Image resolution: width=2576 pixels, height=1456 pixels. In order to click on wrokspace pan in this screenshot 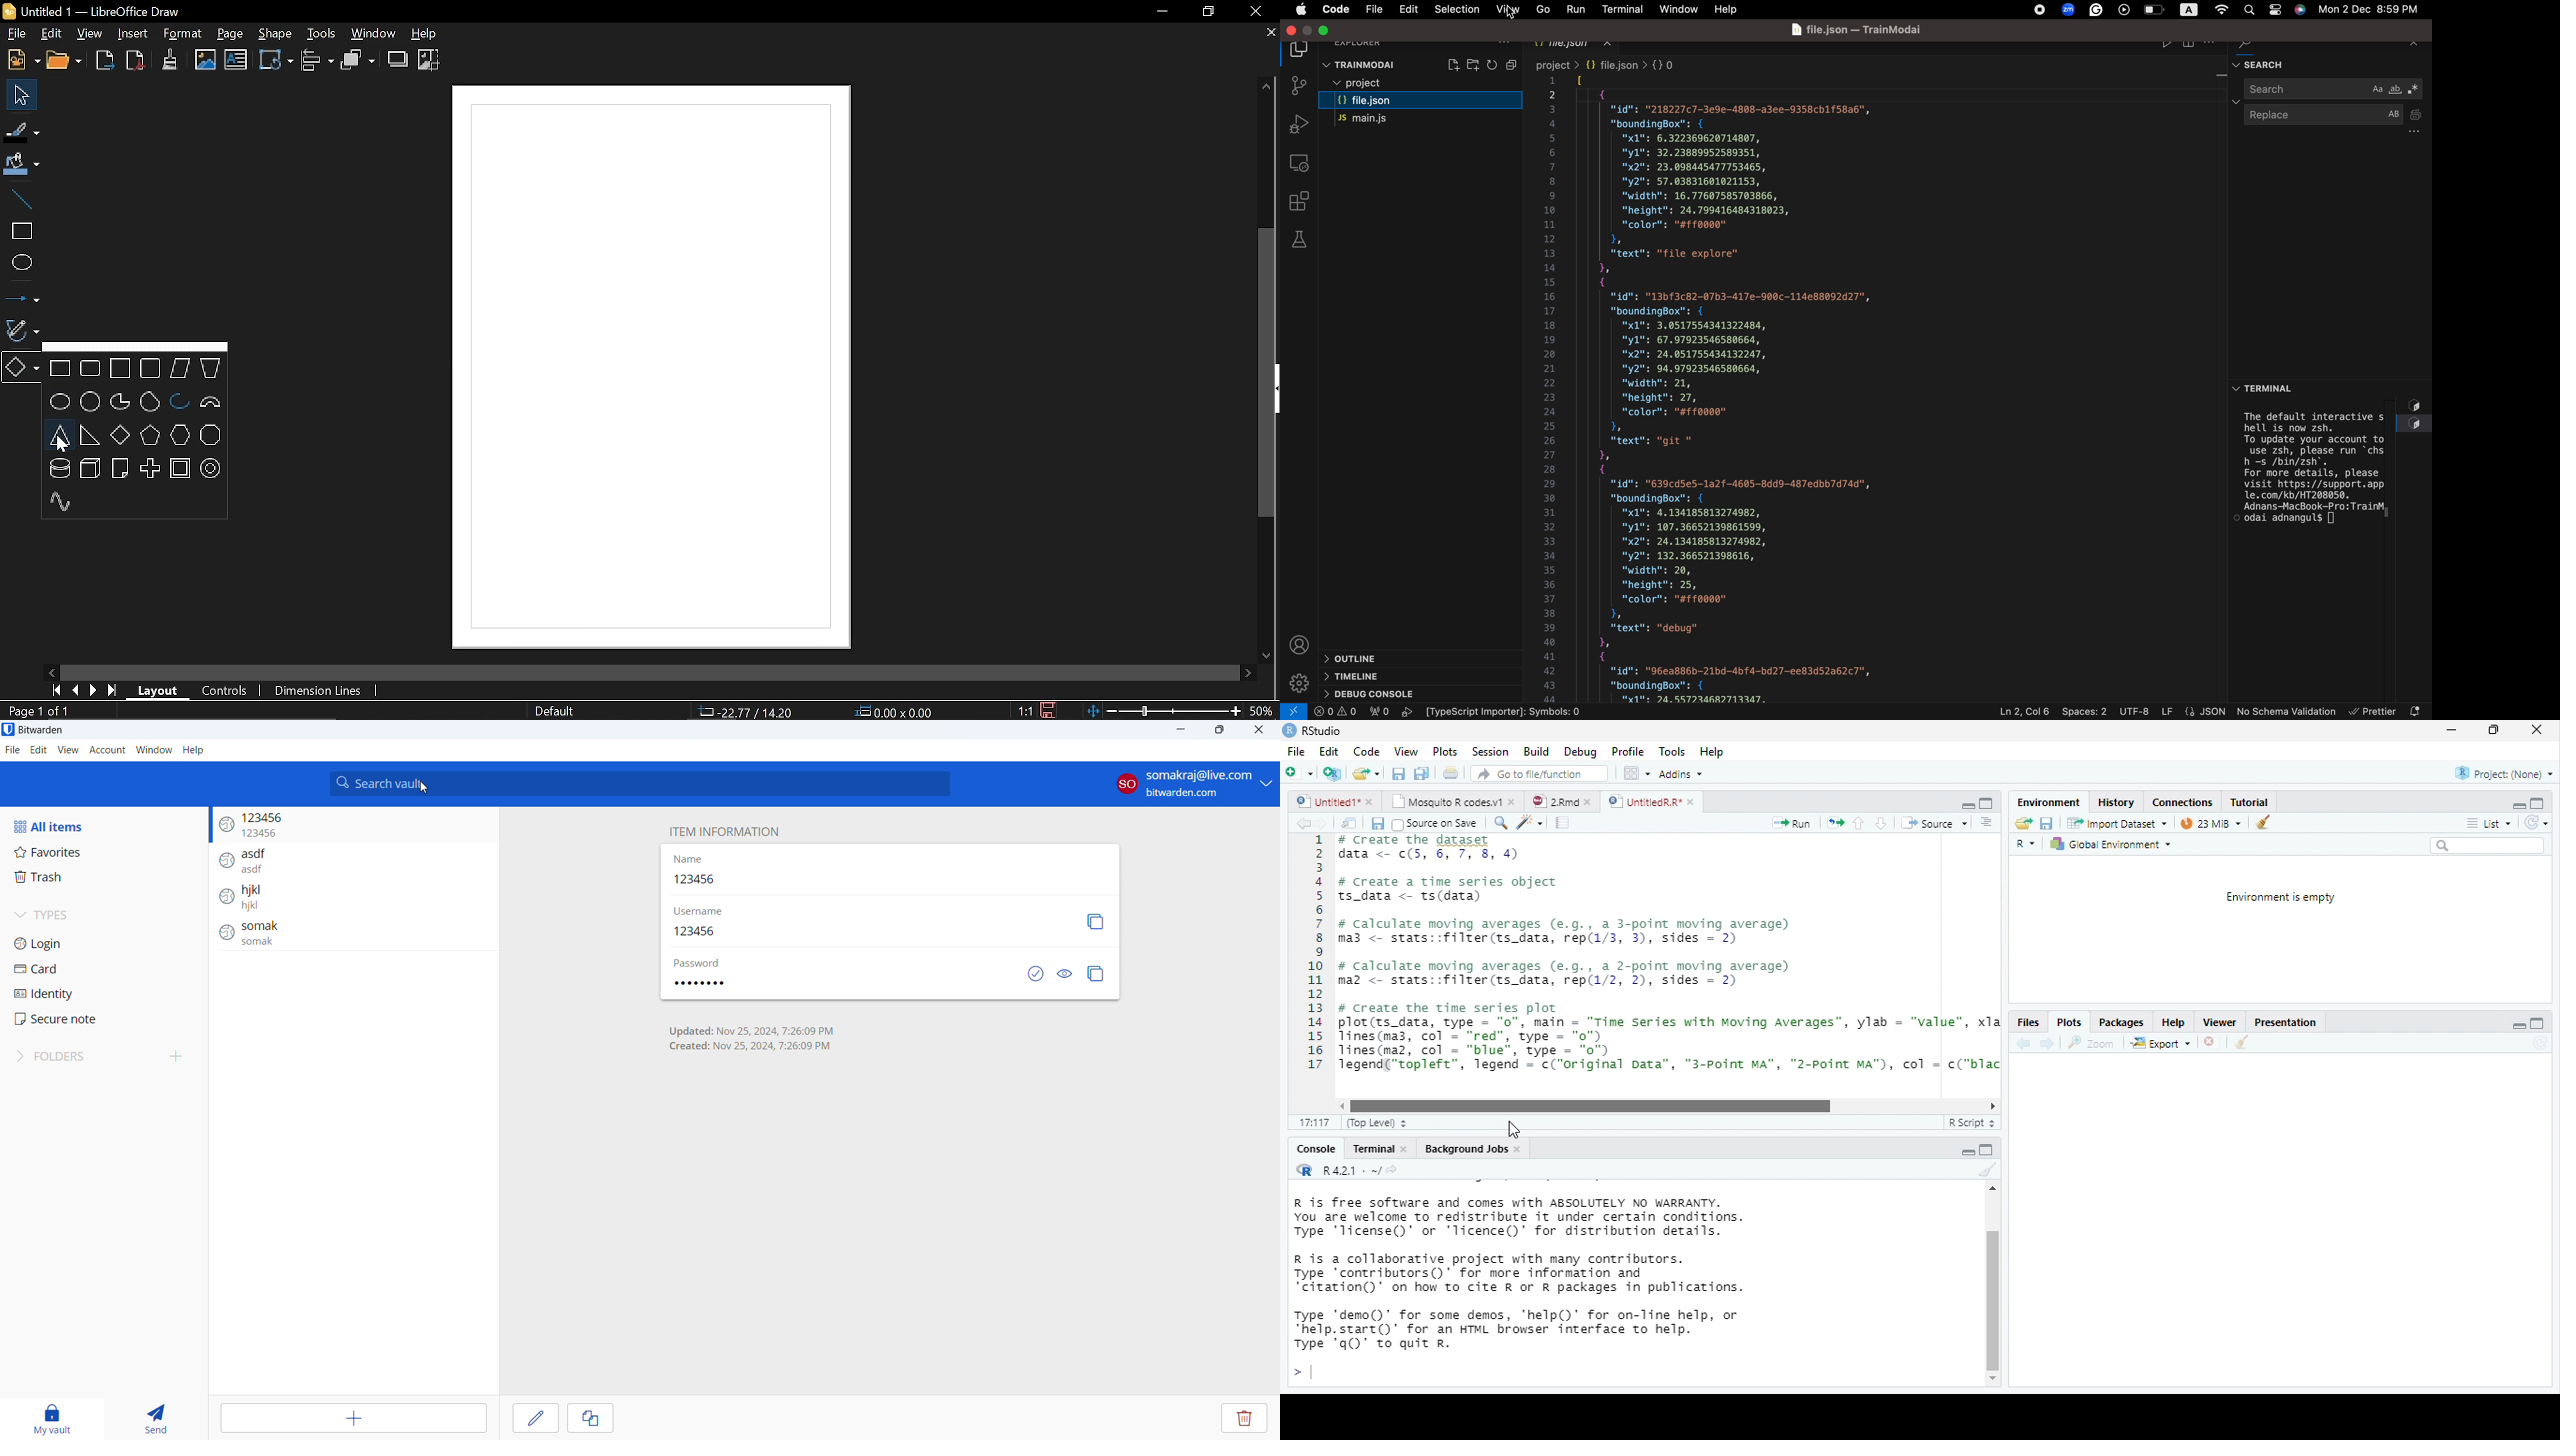, I will do `click(1635, 773)`.